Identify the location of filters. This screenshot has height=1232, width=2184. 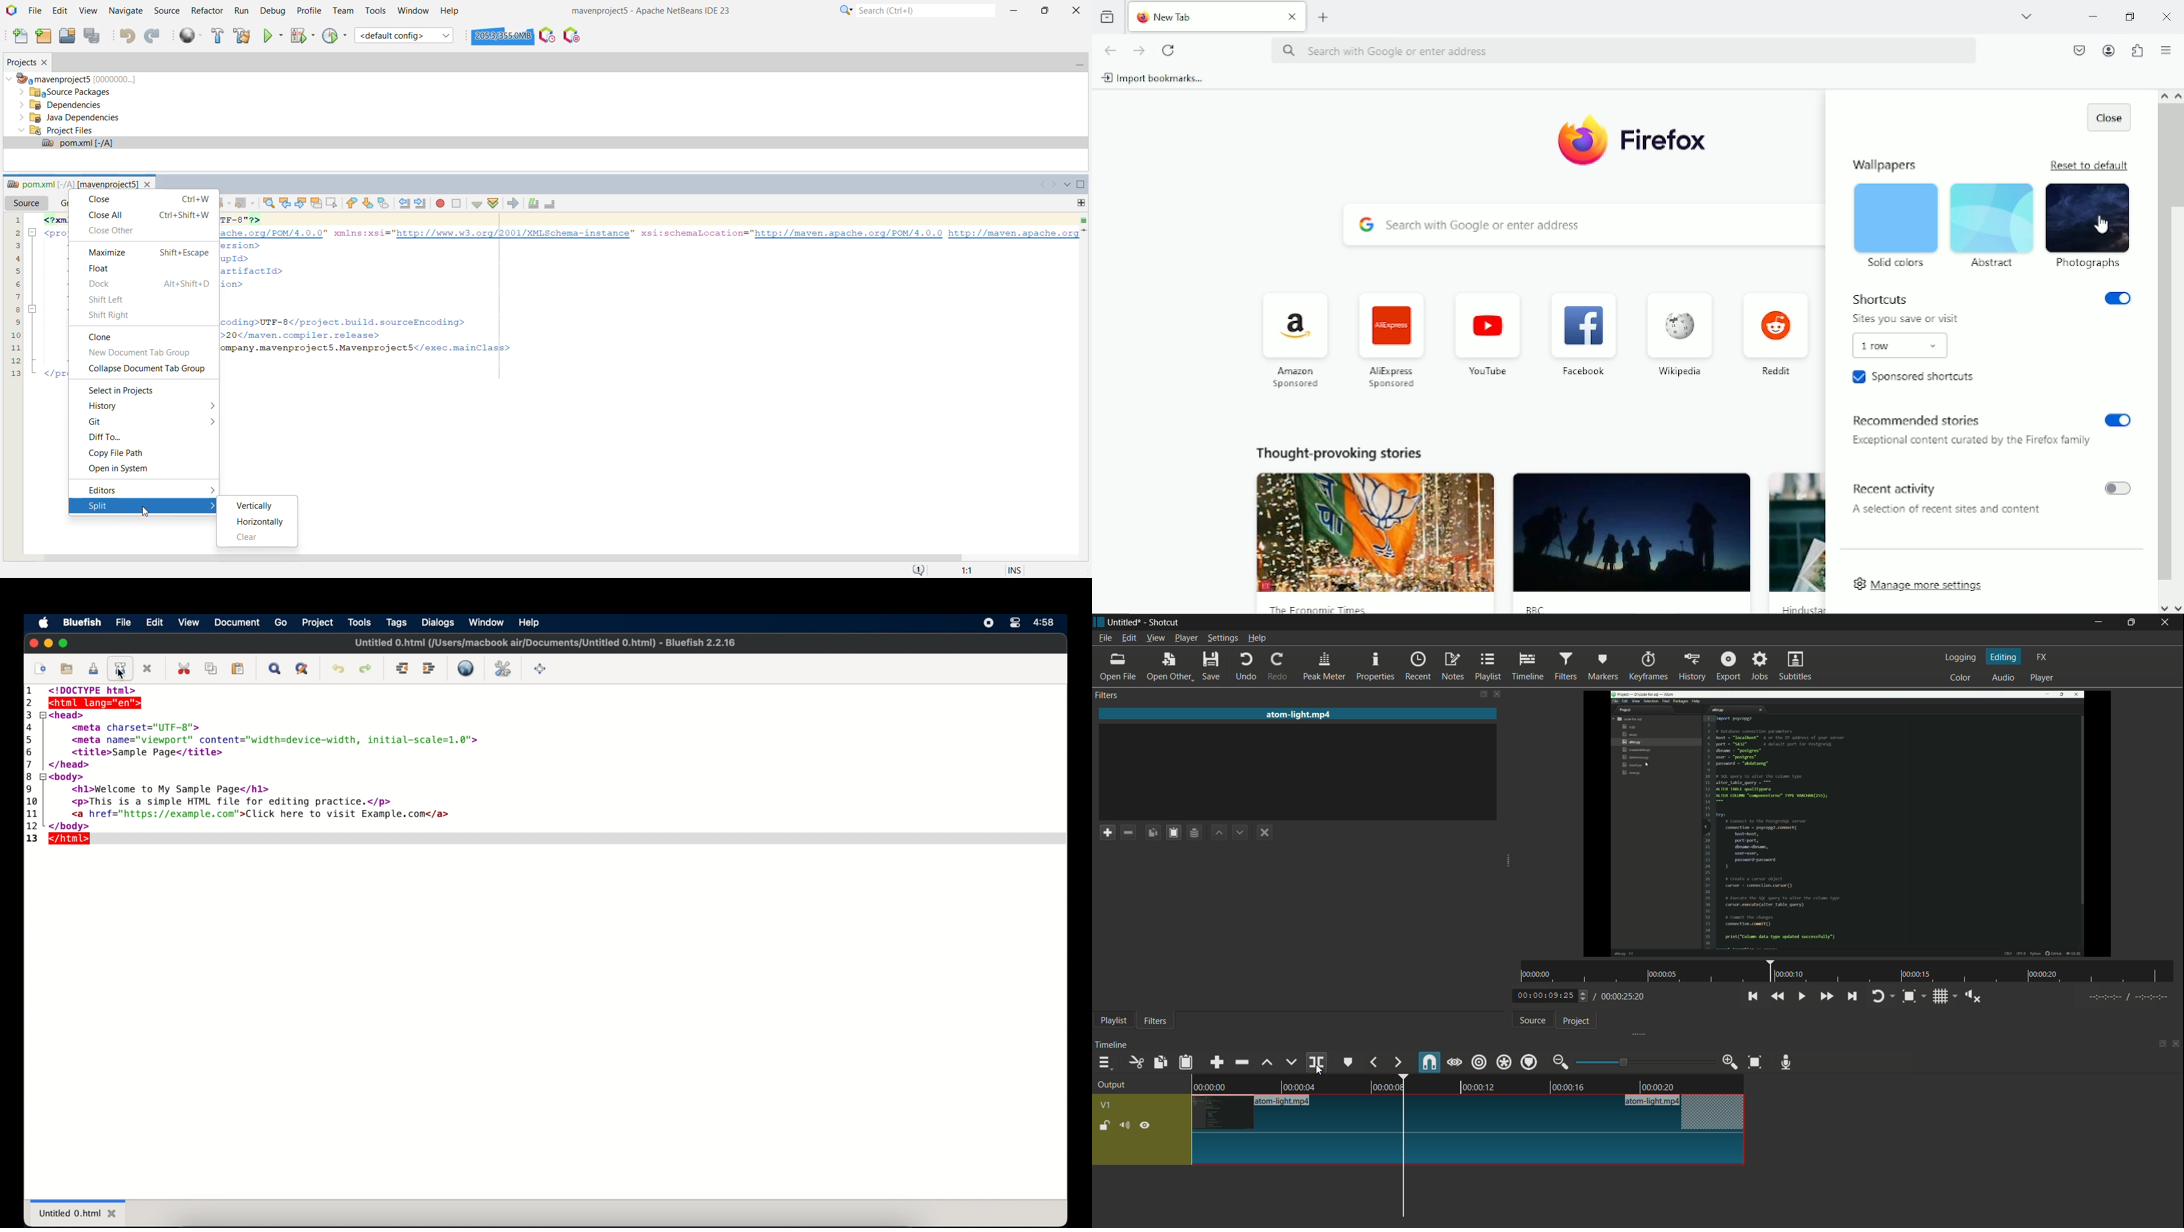
(1156, 1022).